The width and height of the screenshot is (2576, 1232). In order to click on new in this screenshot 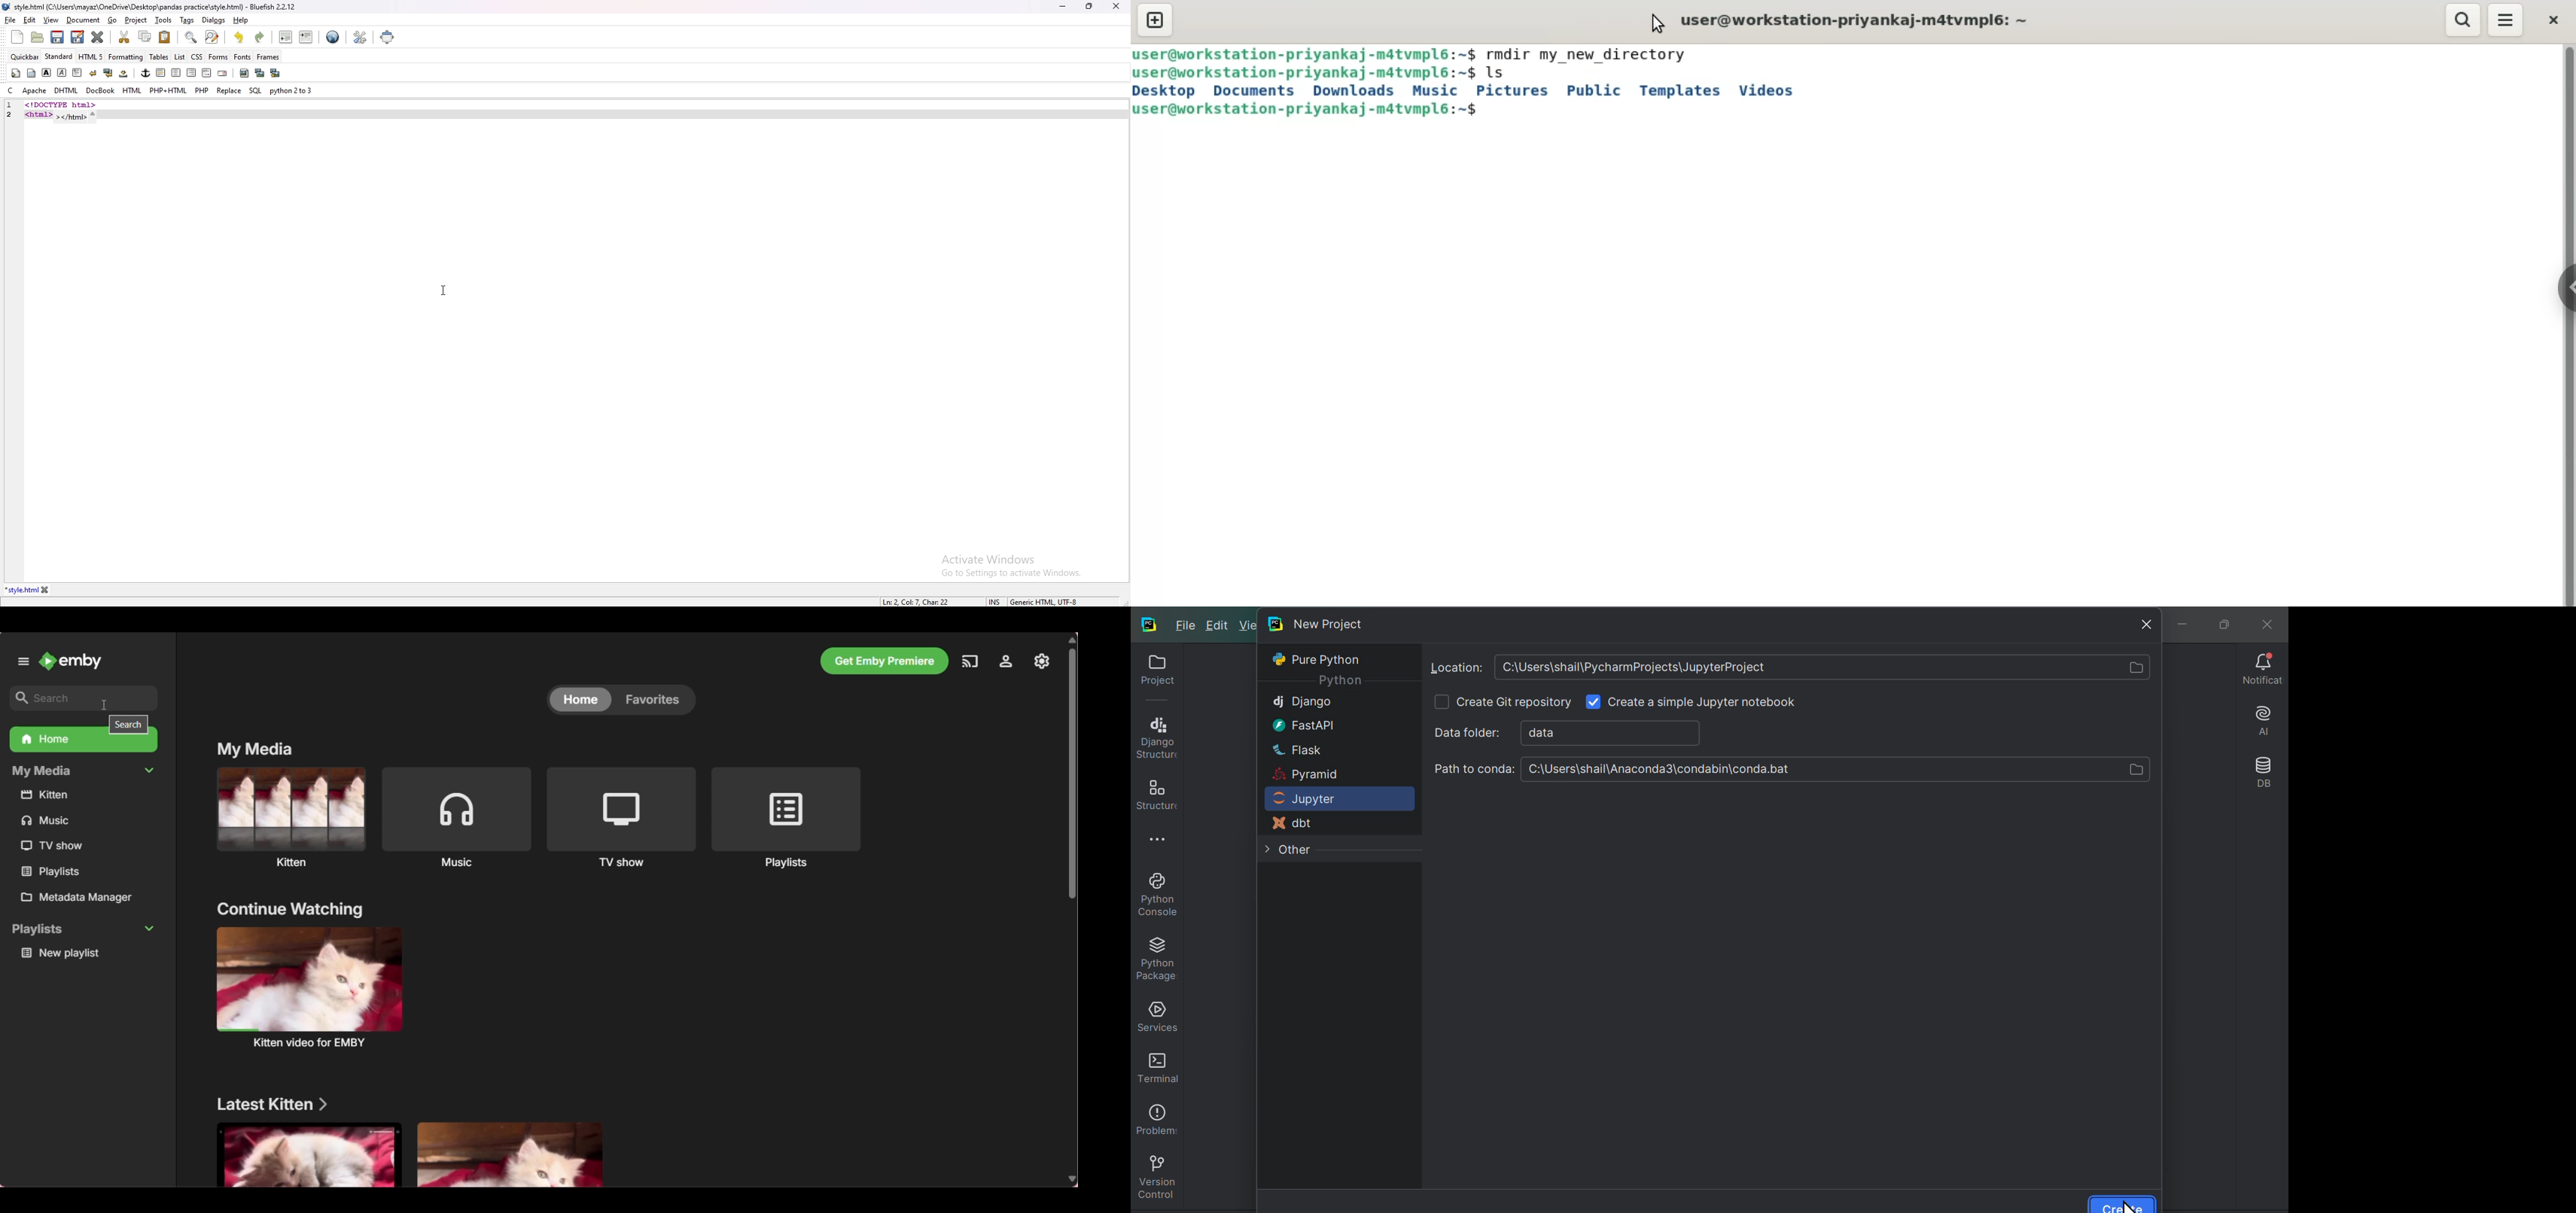, I will do `click(17, 37)`.